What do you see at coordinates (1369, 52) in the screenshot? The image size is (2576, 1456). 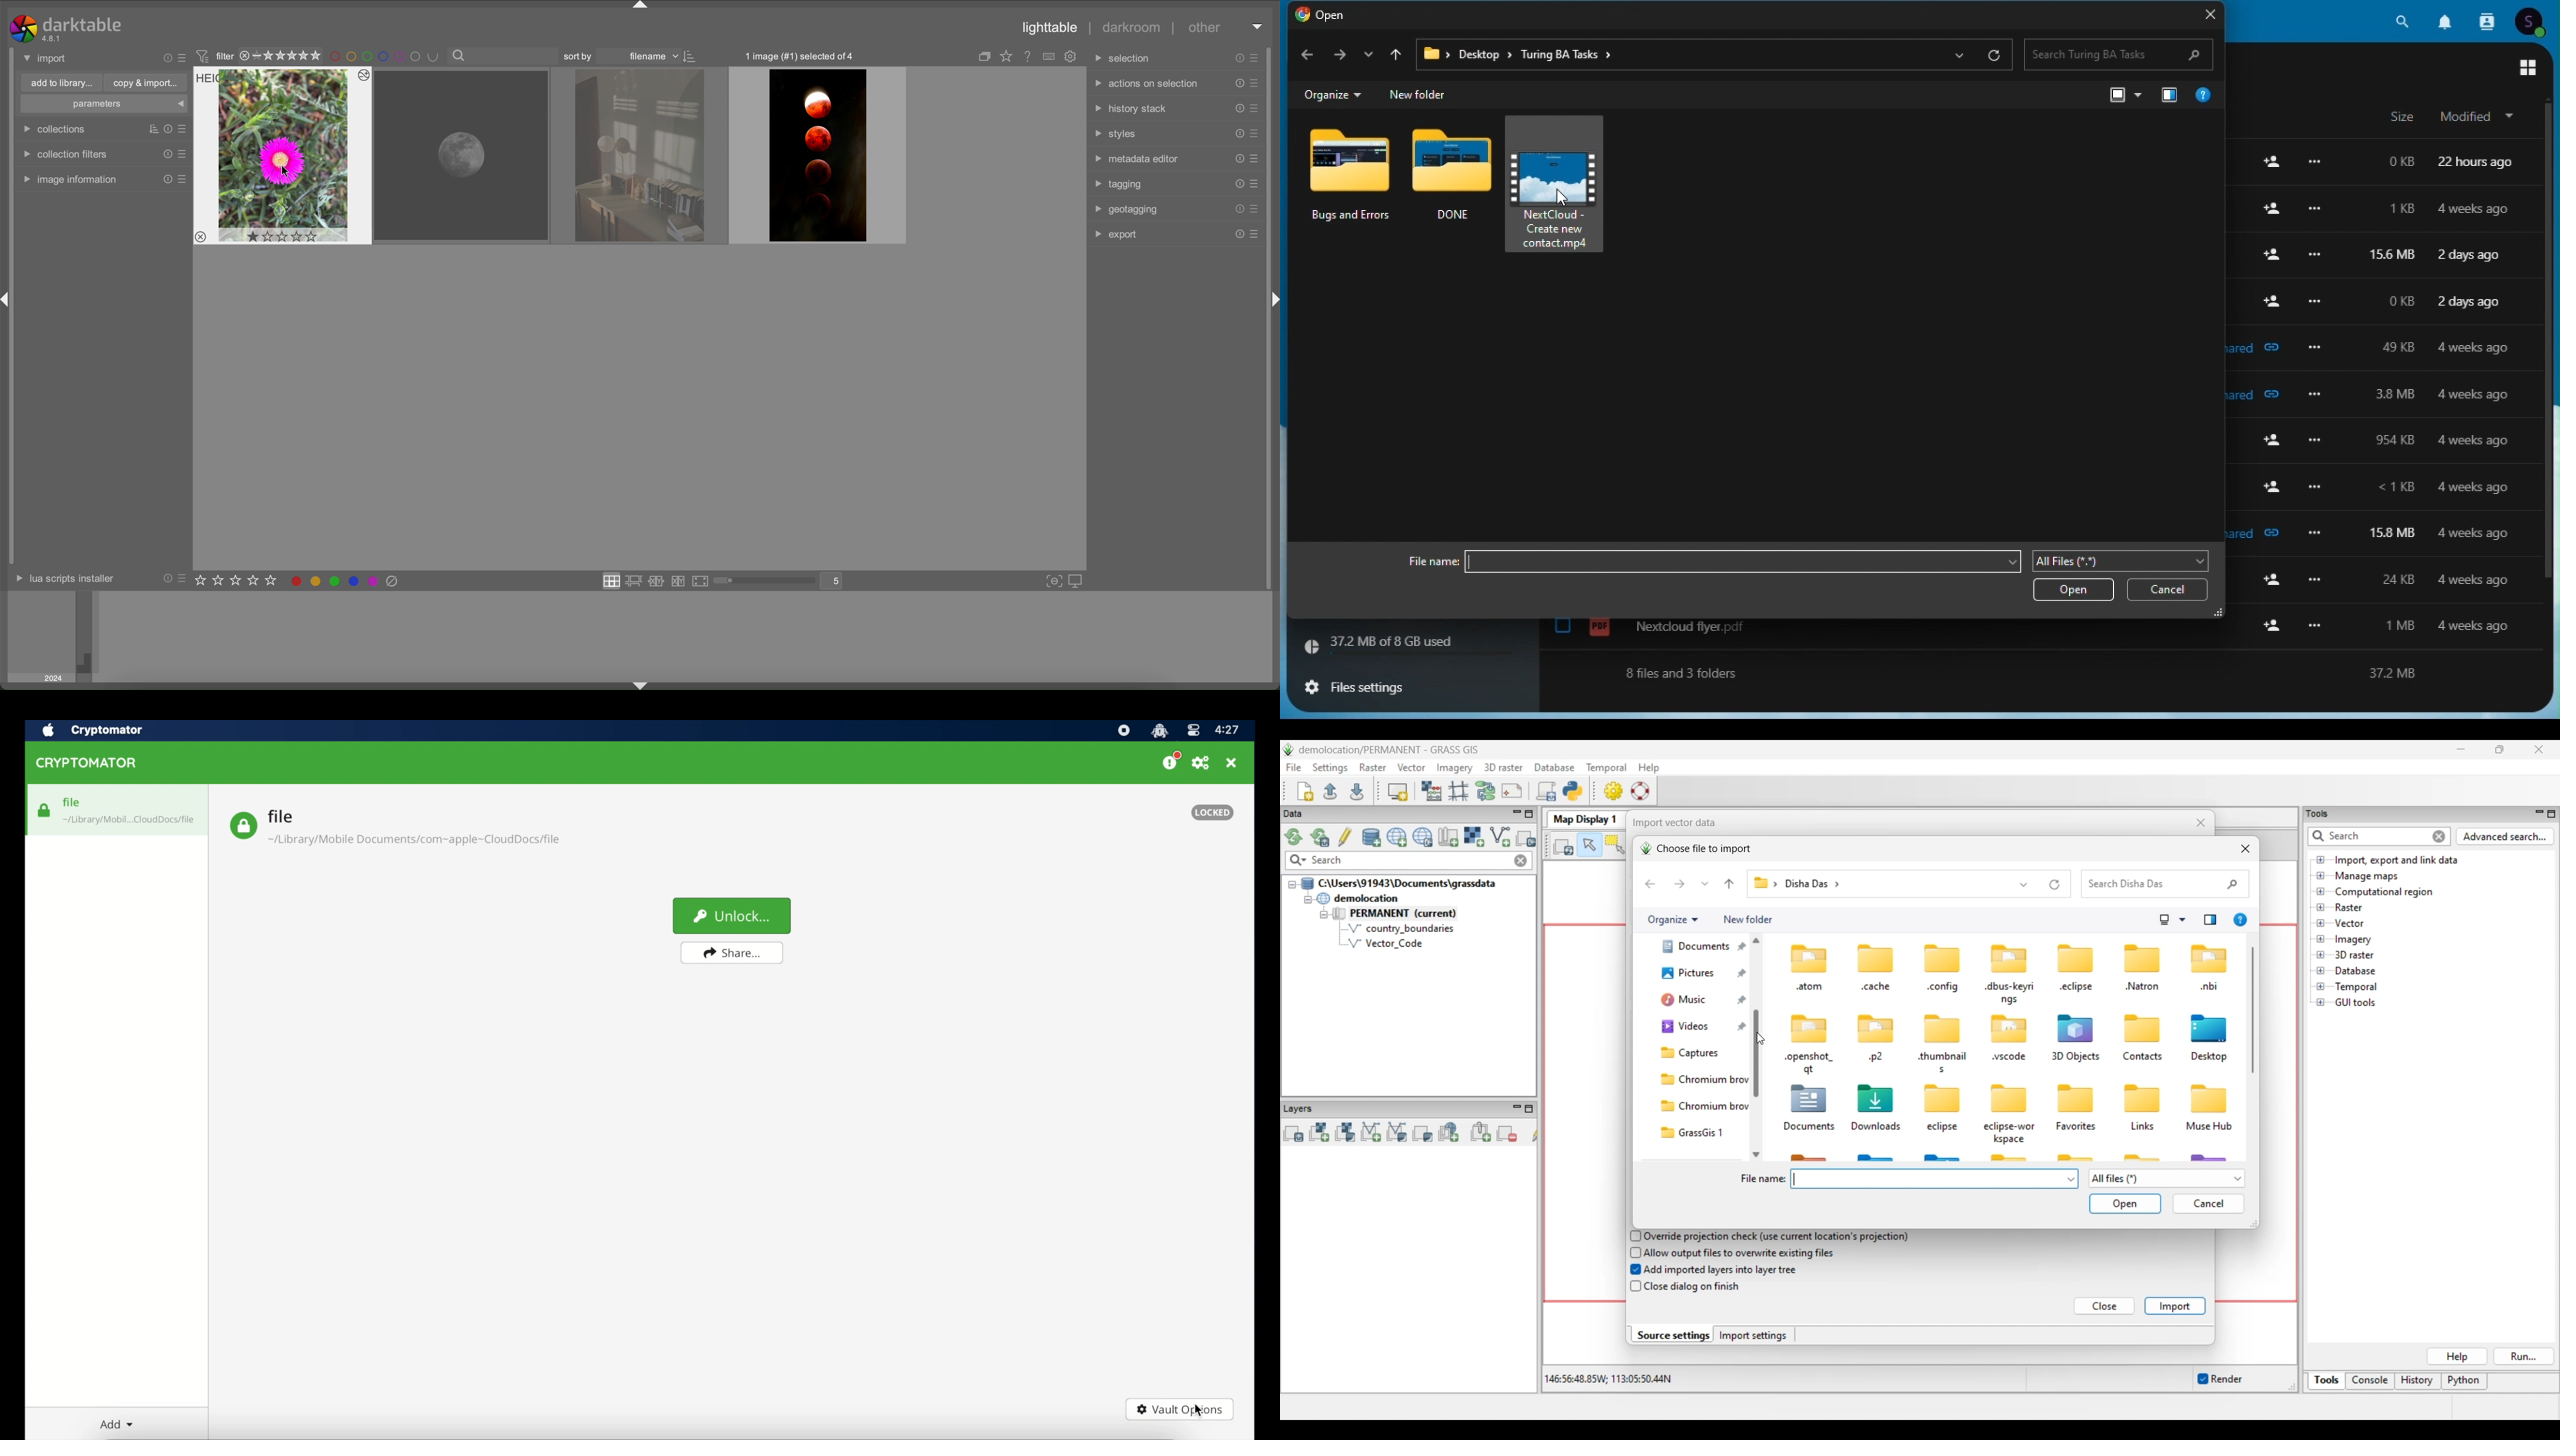 I see `down` at bounding box center [1369, 52].